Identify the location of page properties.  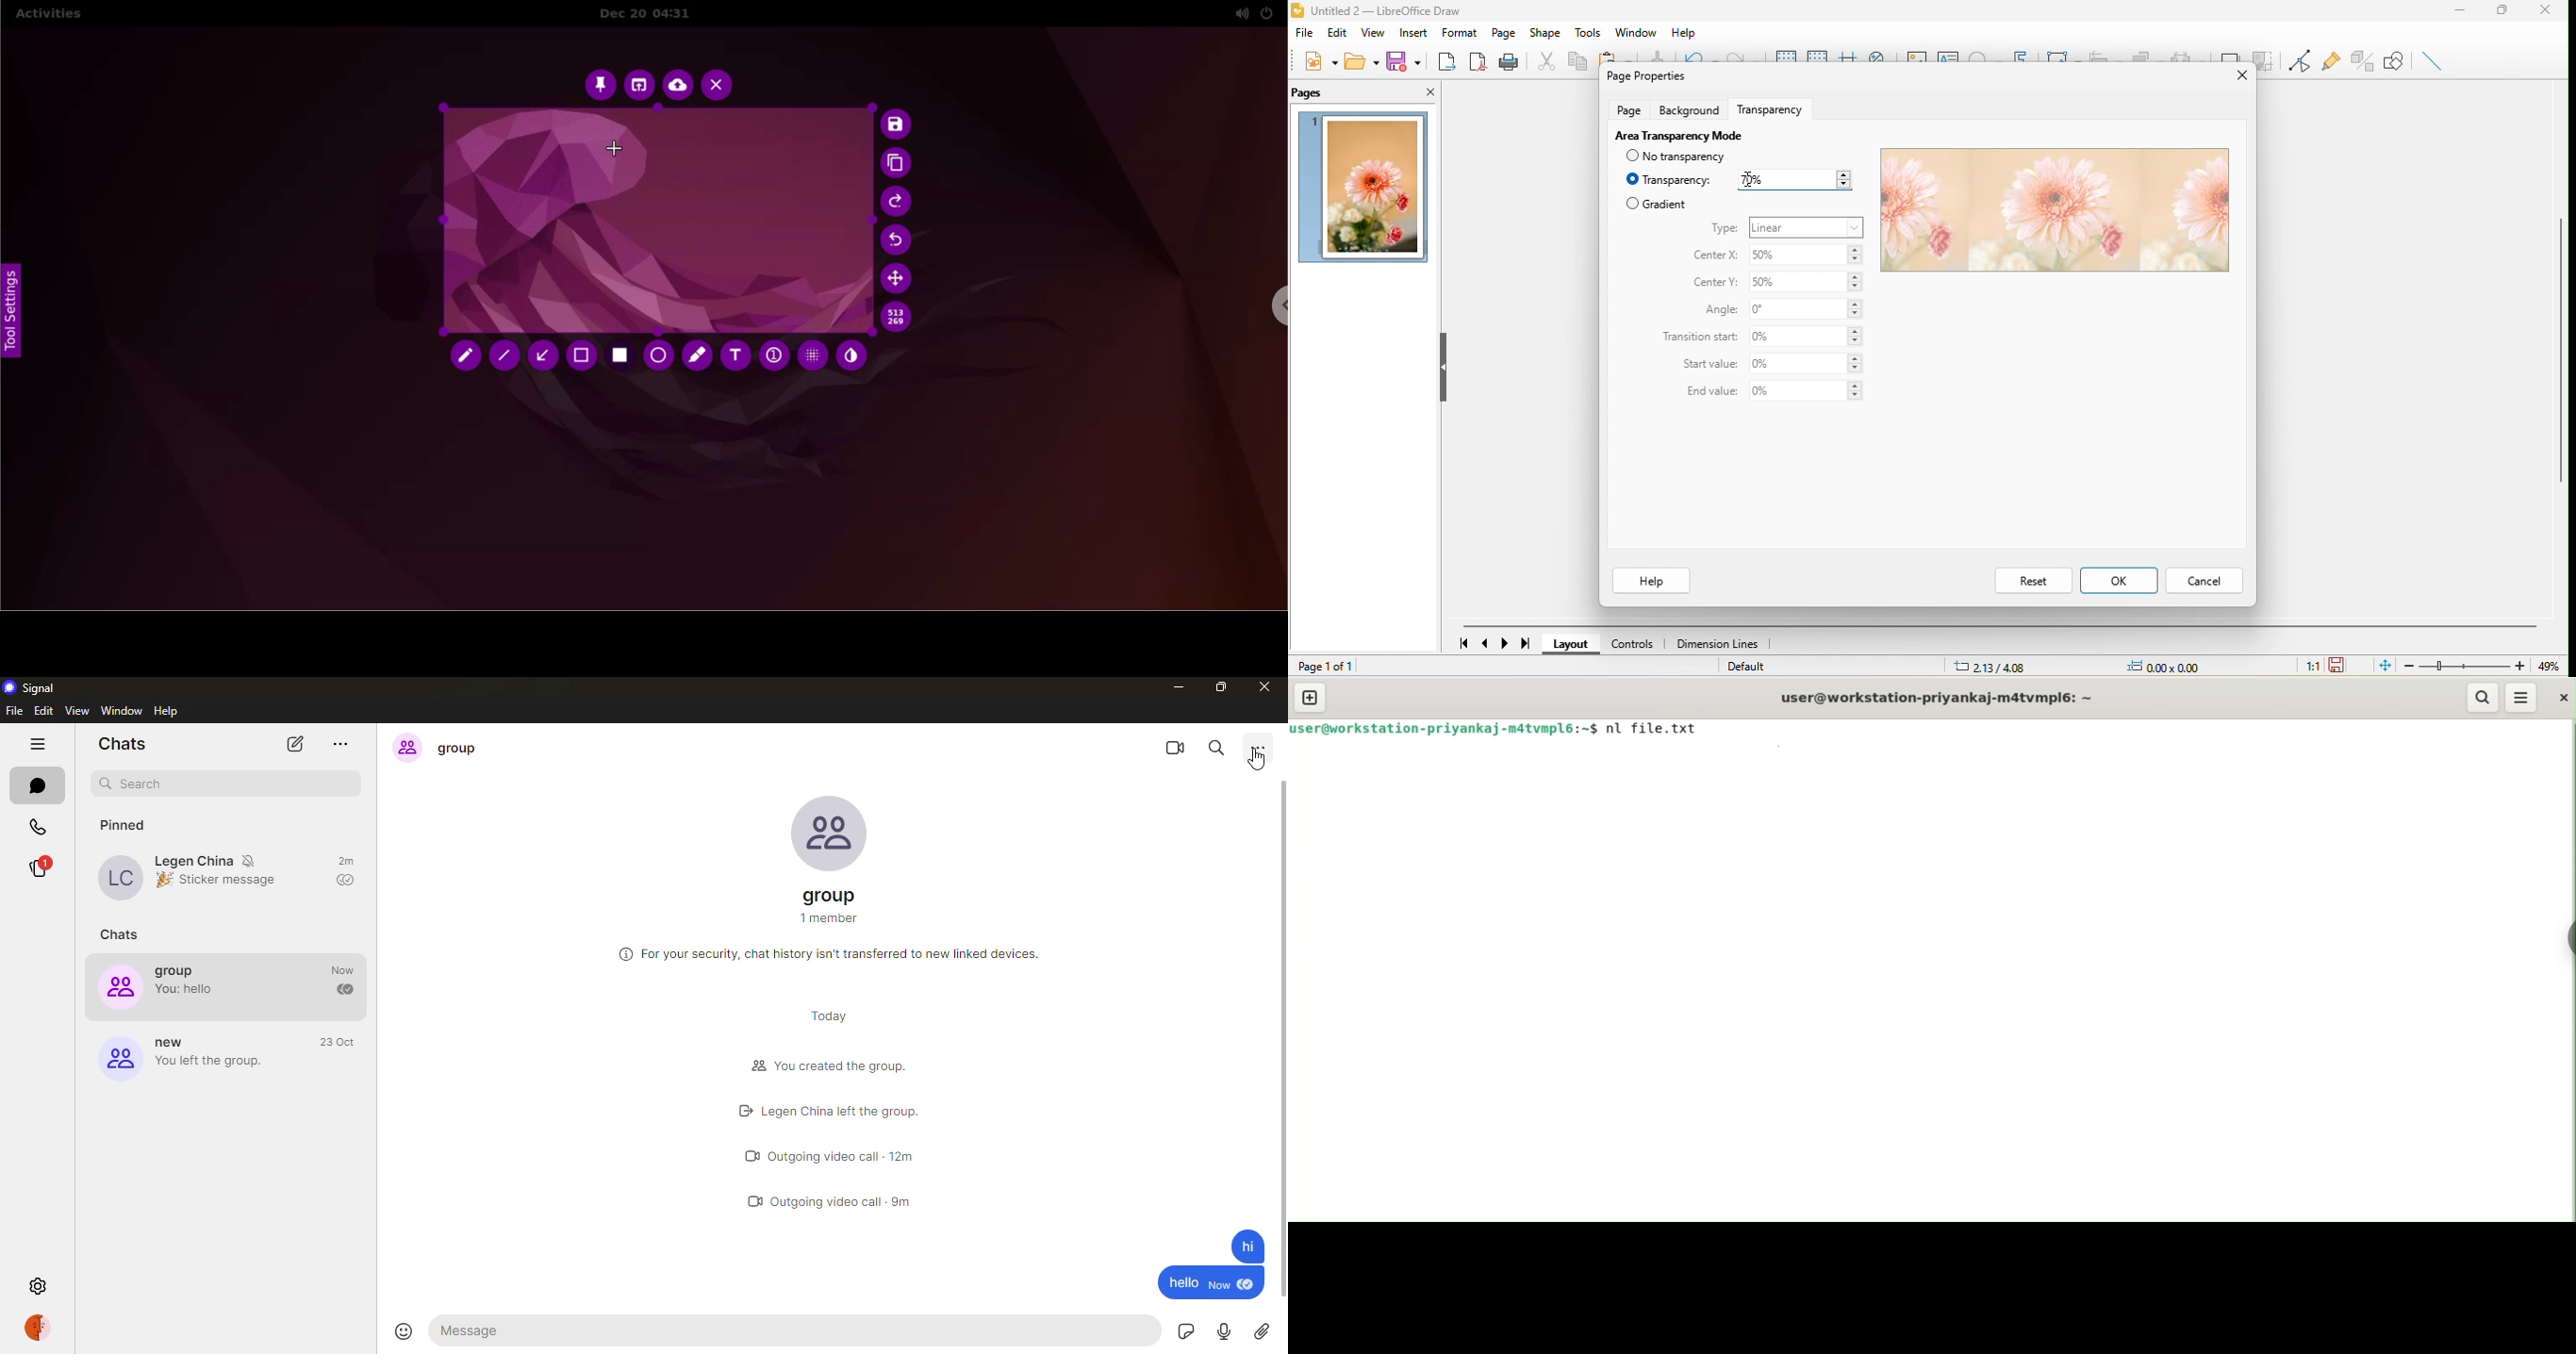
(1644, 75).